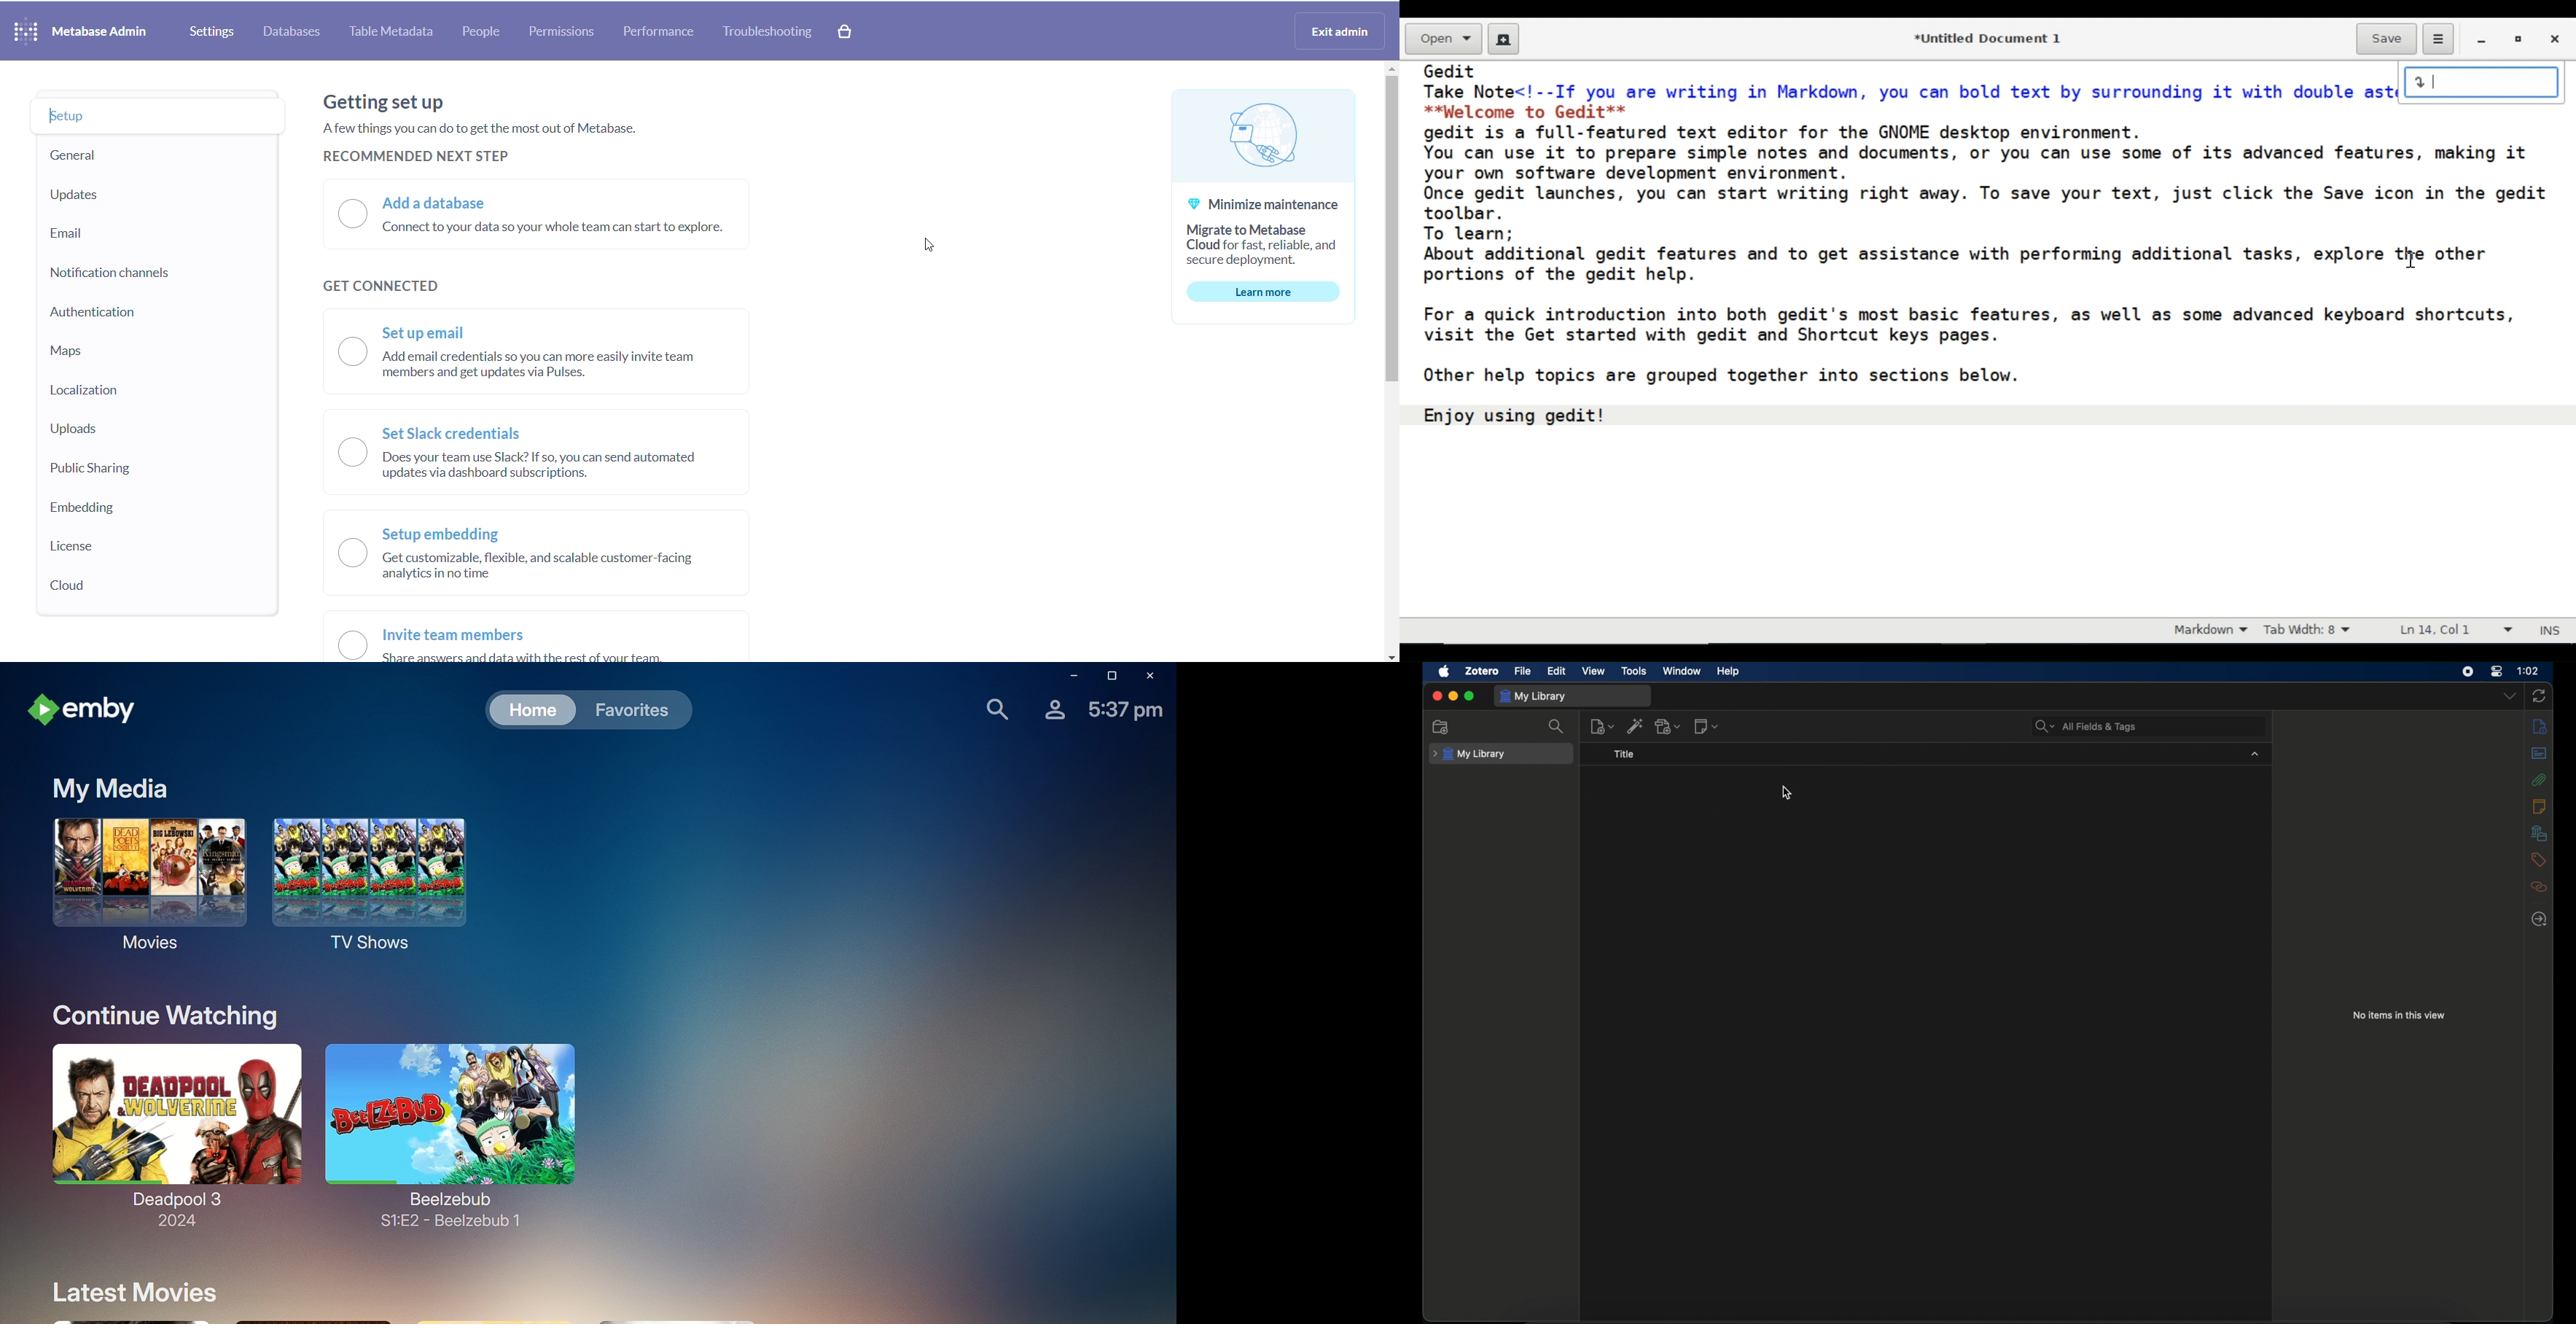 The width and height of the screenshot is (2576, 1344). I want to click on abstract, so click(2540, 753).